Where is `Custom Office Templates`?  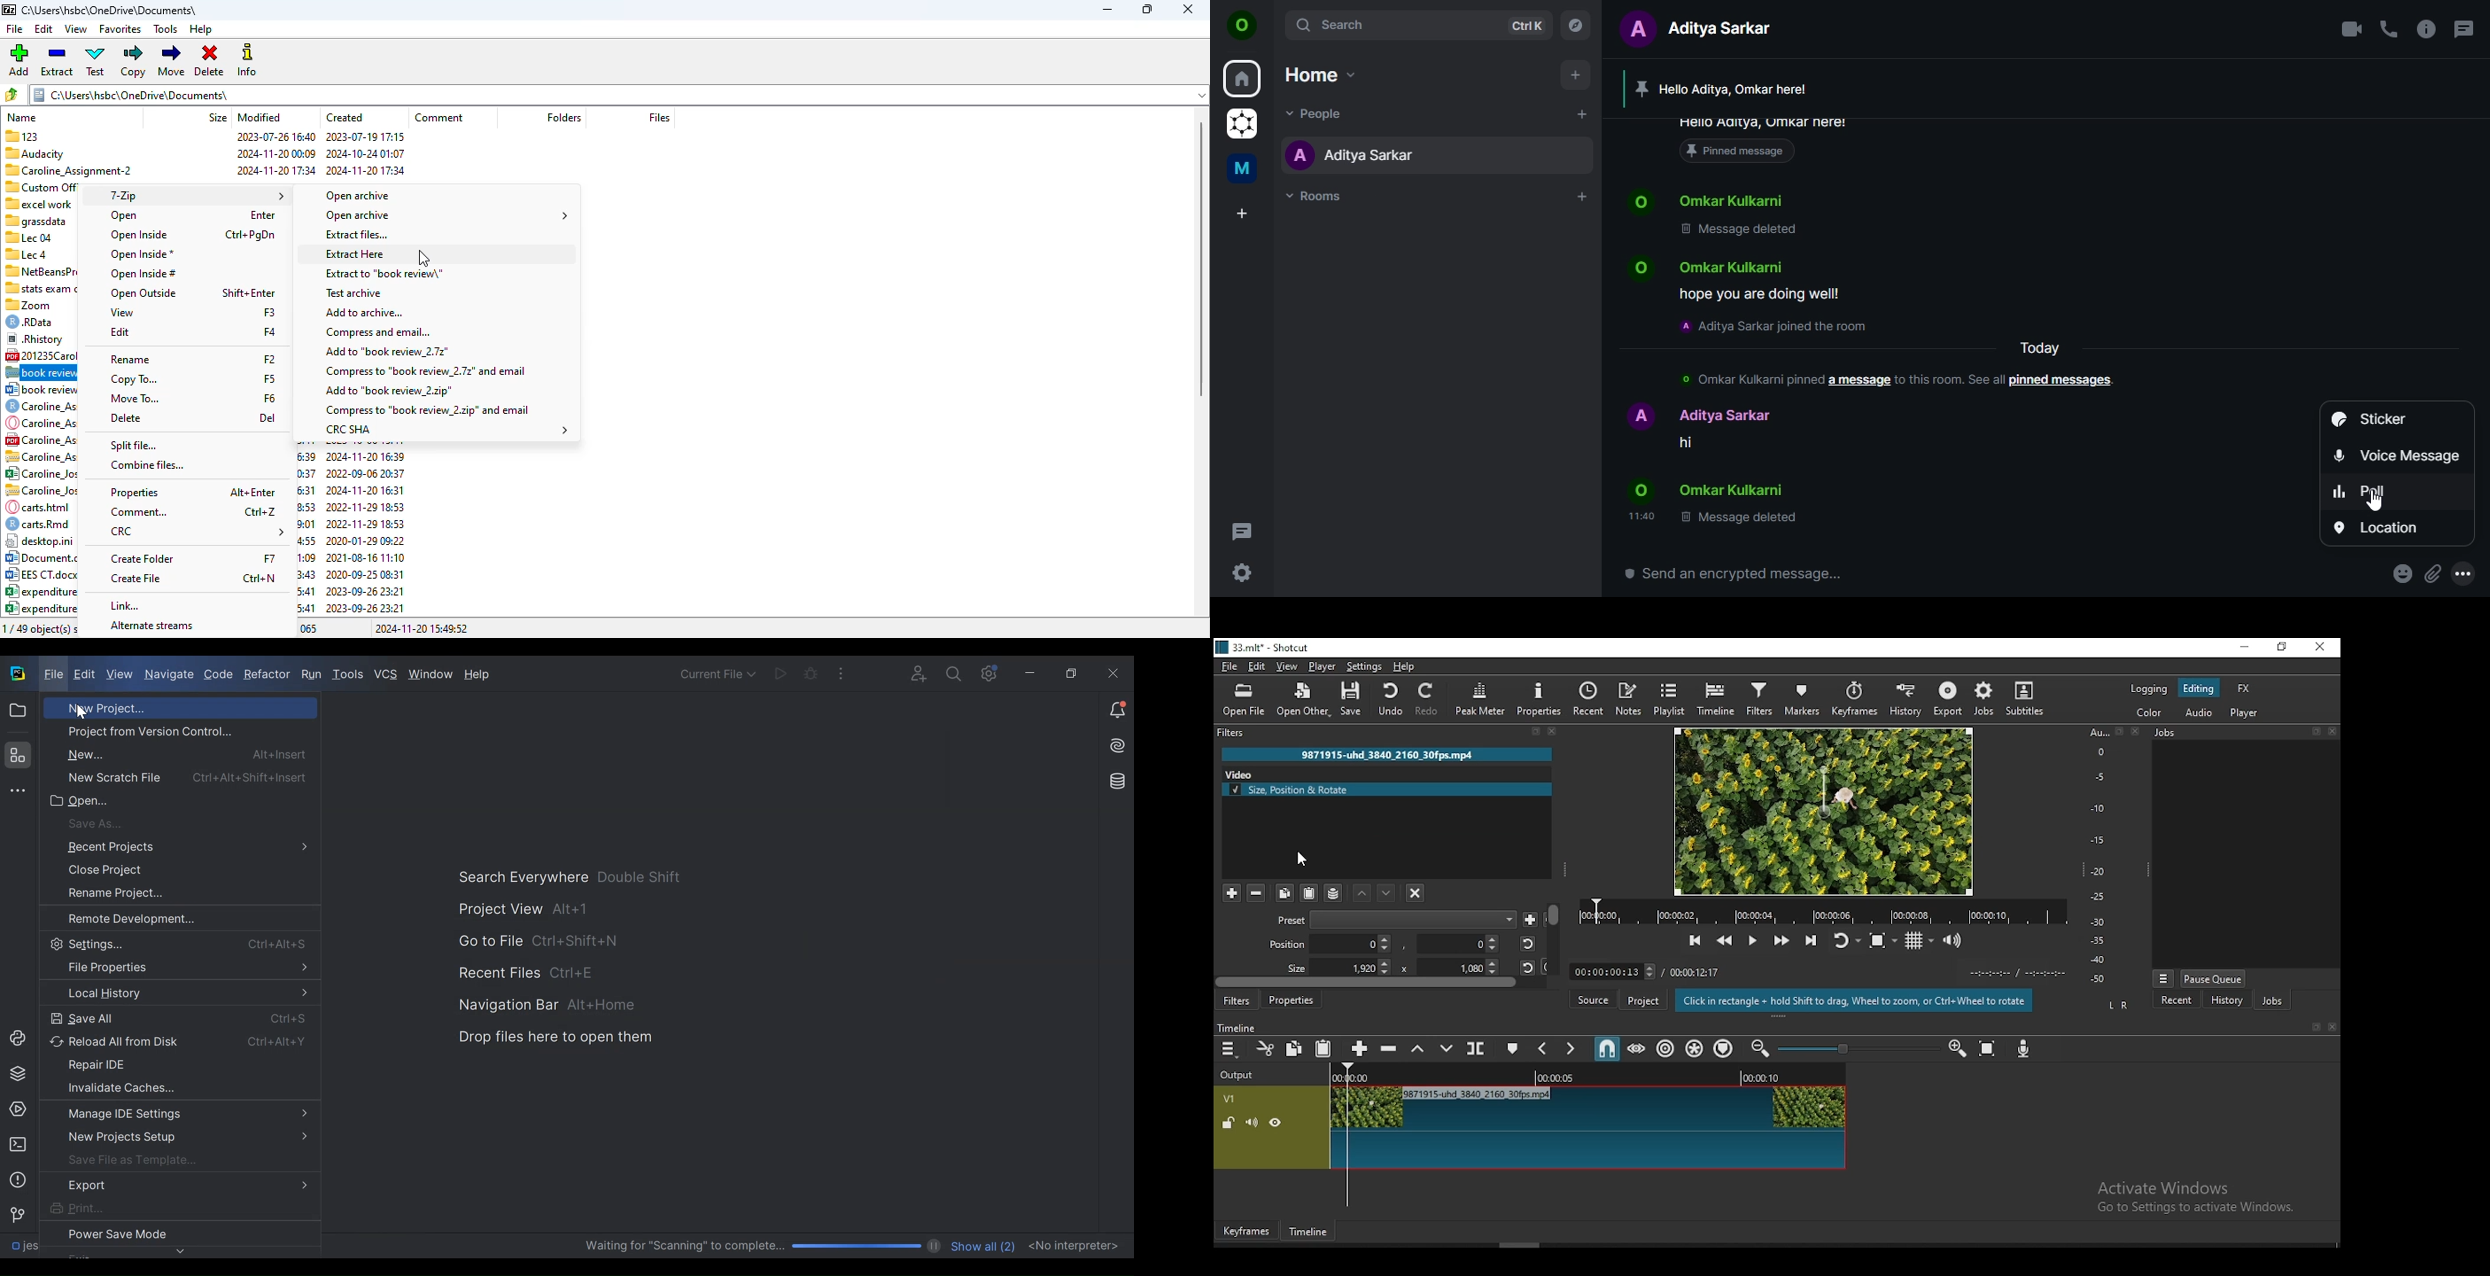
Custom Office Templates is located at coordinates (41, 186).